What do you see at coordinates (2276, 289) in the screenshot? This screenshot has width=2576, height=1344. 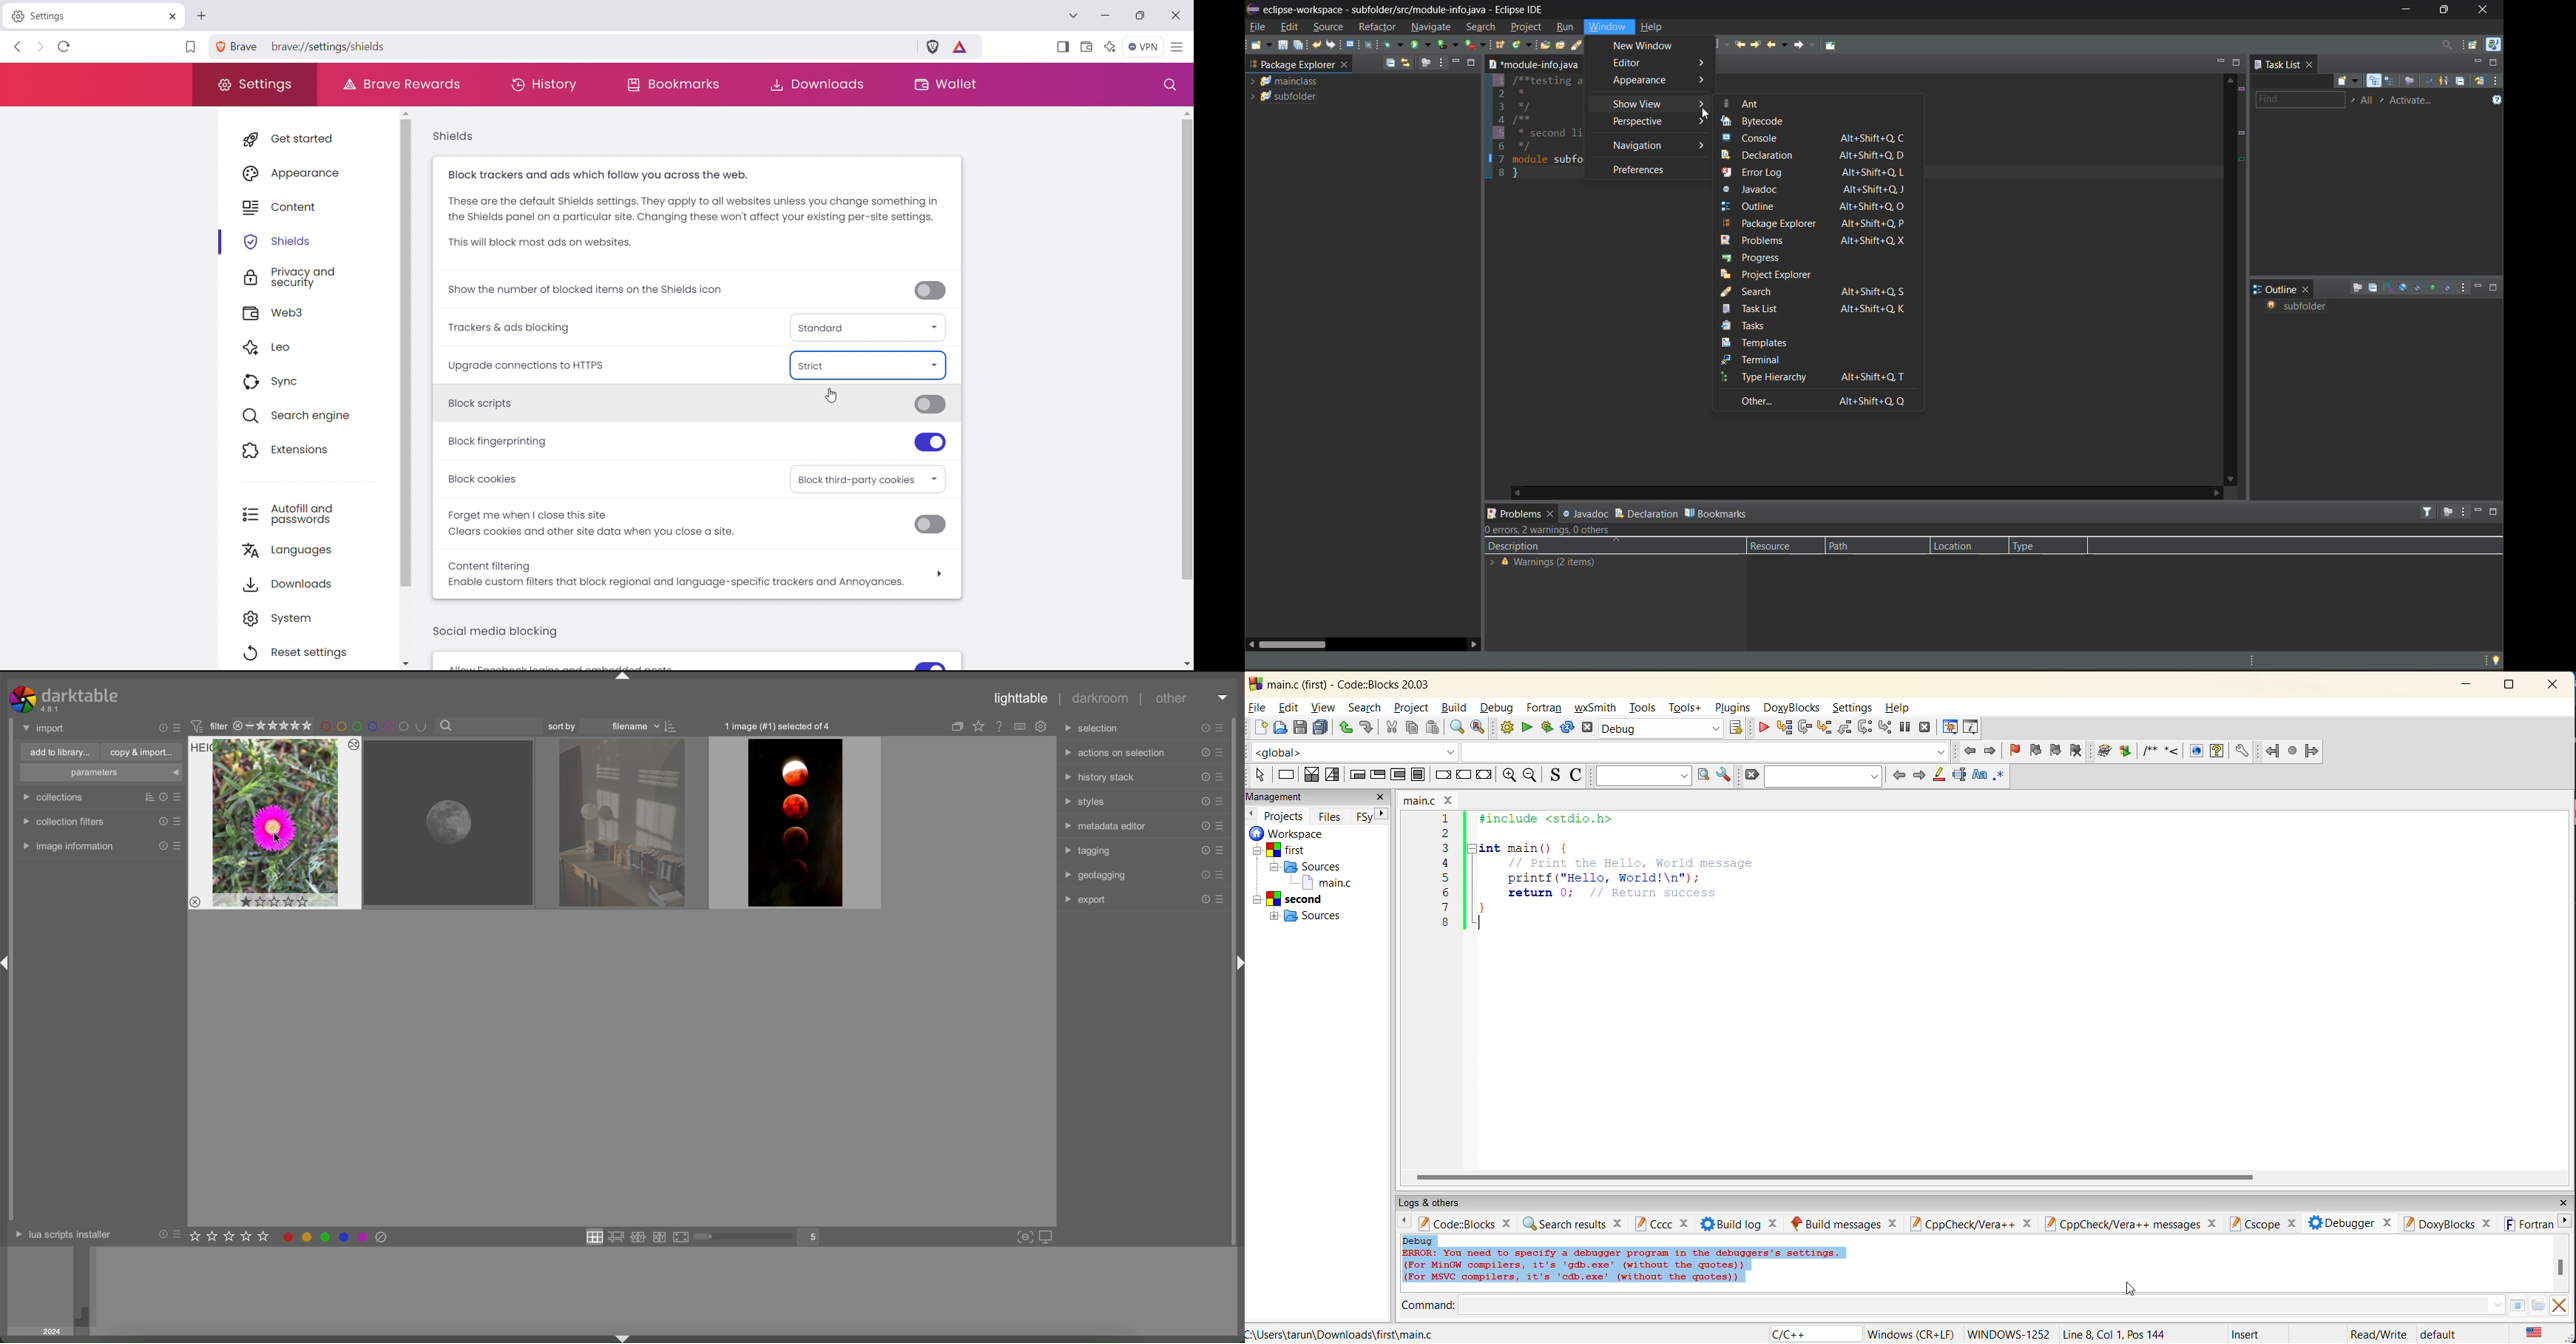 I see `outline` at bounding box center [2276, 289].